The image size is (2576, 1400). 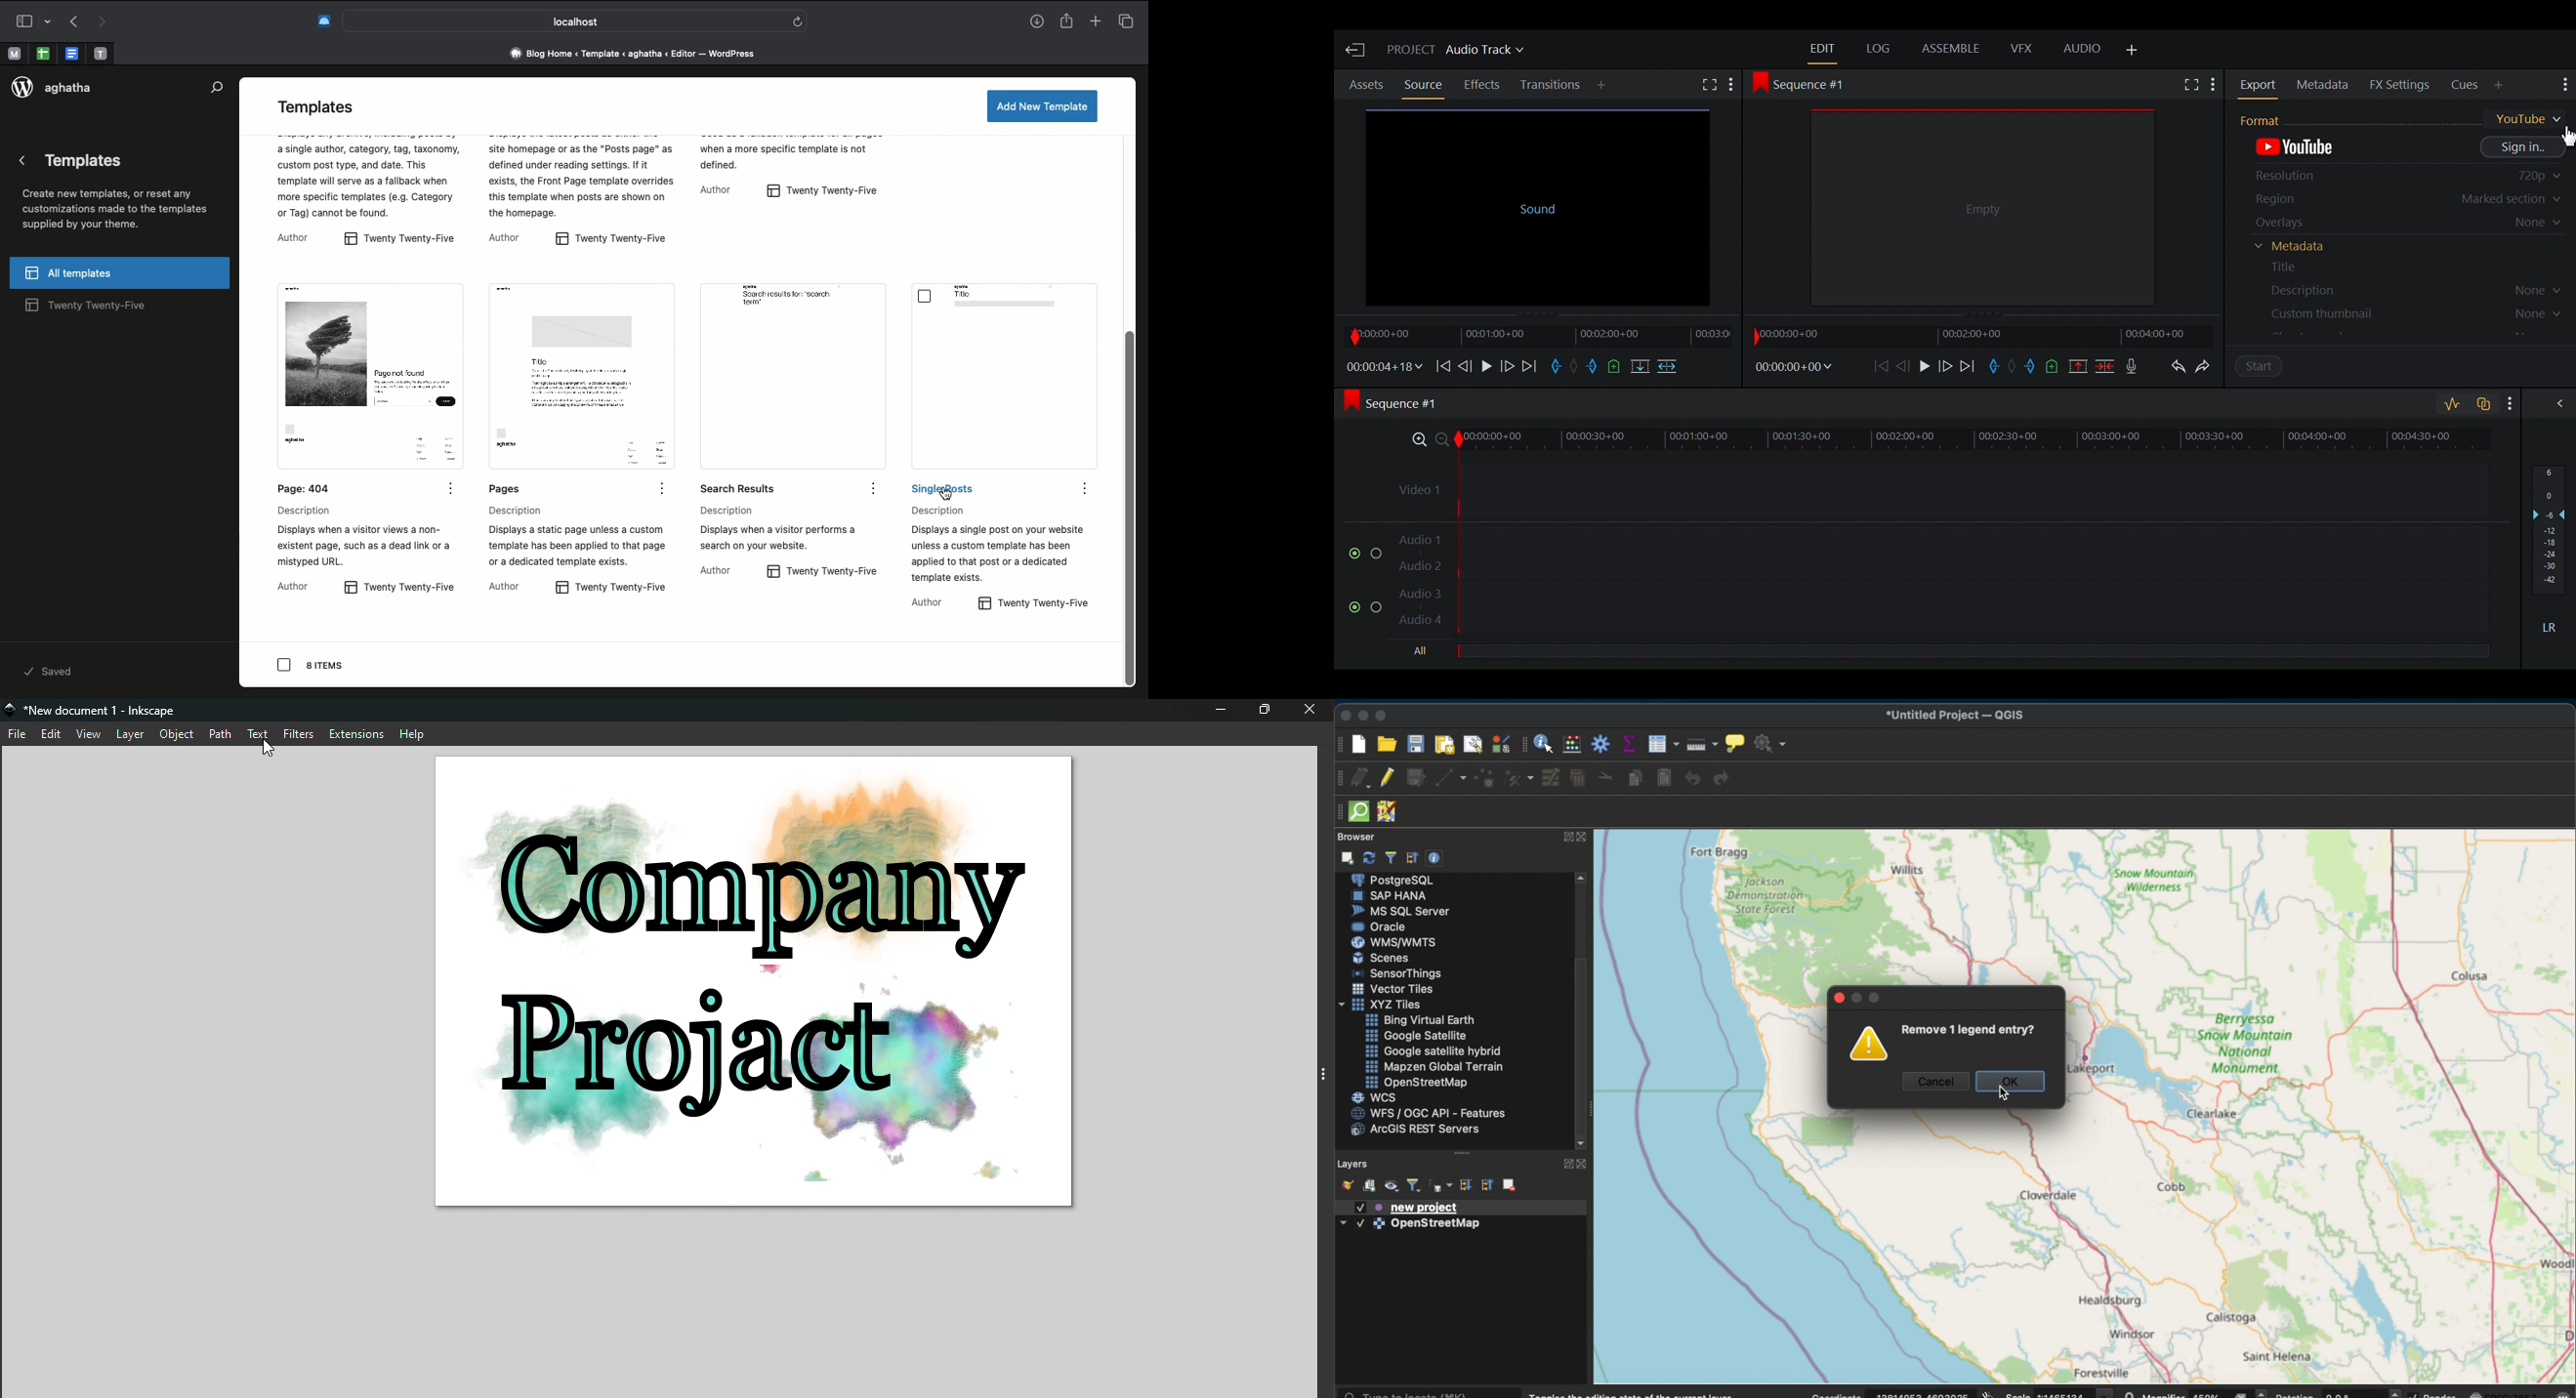 What do you see at coordinates (19, 736) in the screenshot?
I see `file` at bounding box center [19, 736].